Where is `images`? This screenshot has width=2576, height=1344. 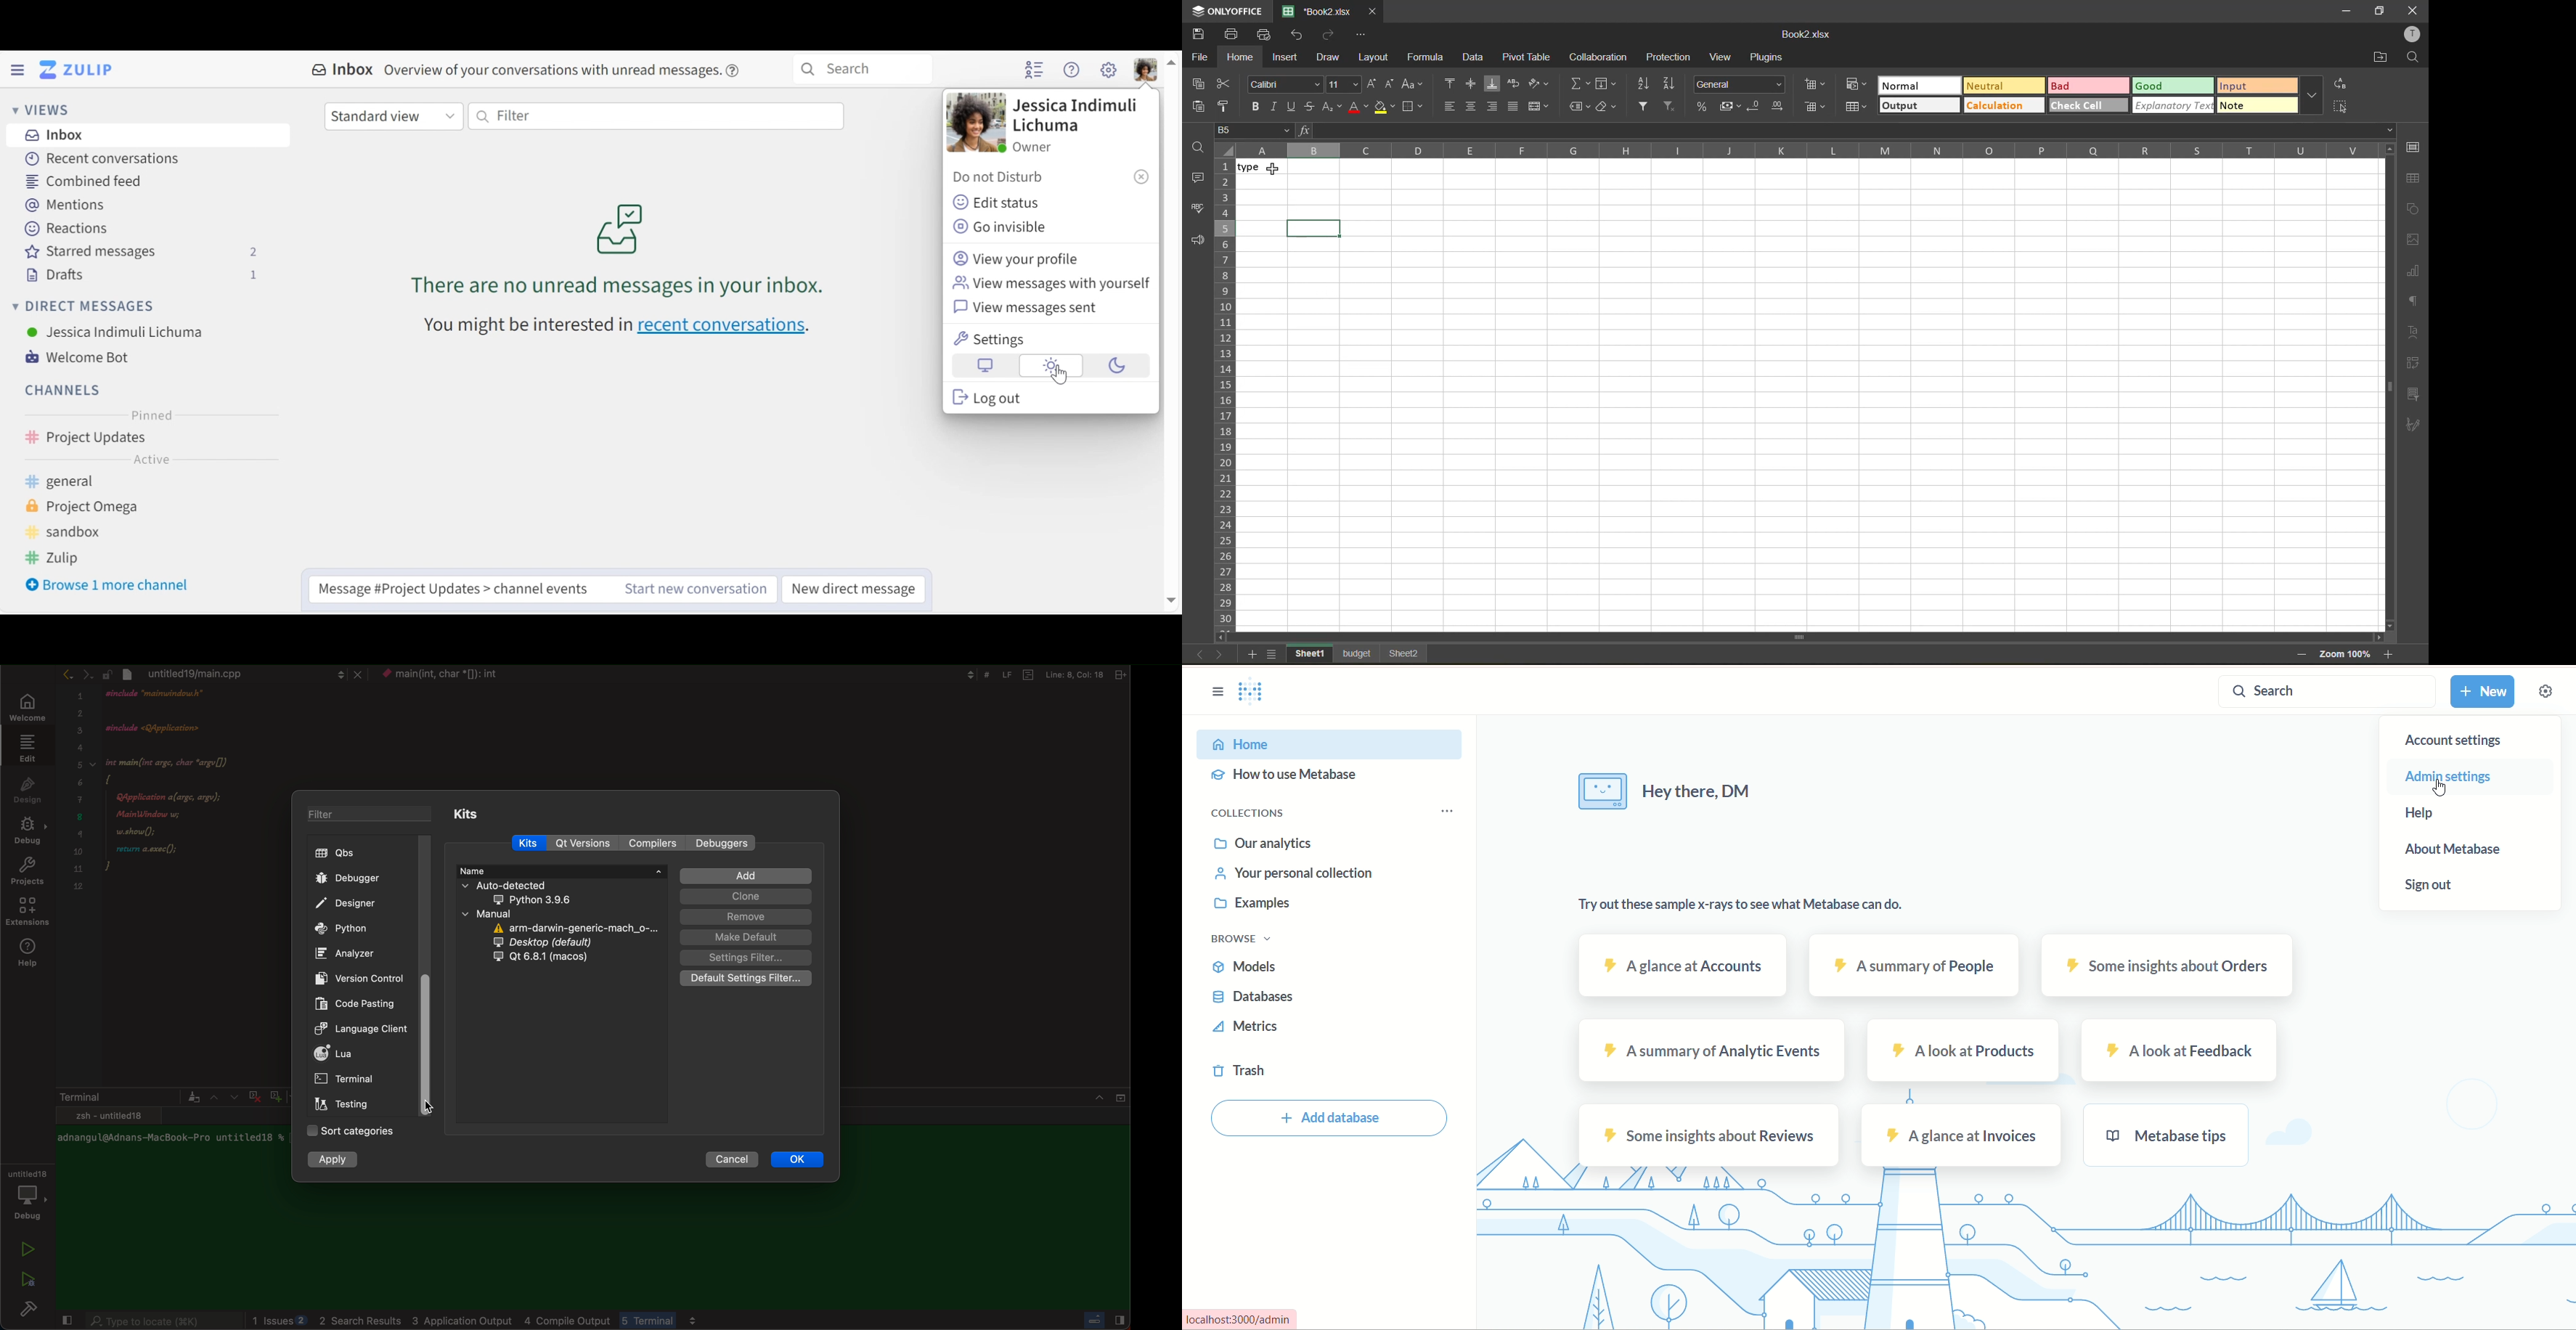
images is located at coordinates (2414, 240).